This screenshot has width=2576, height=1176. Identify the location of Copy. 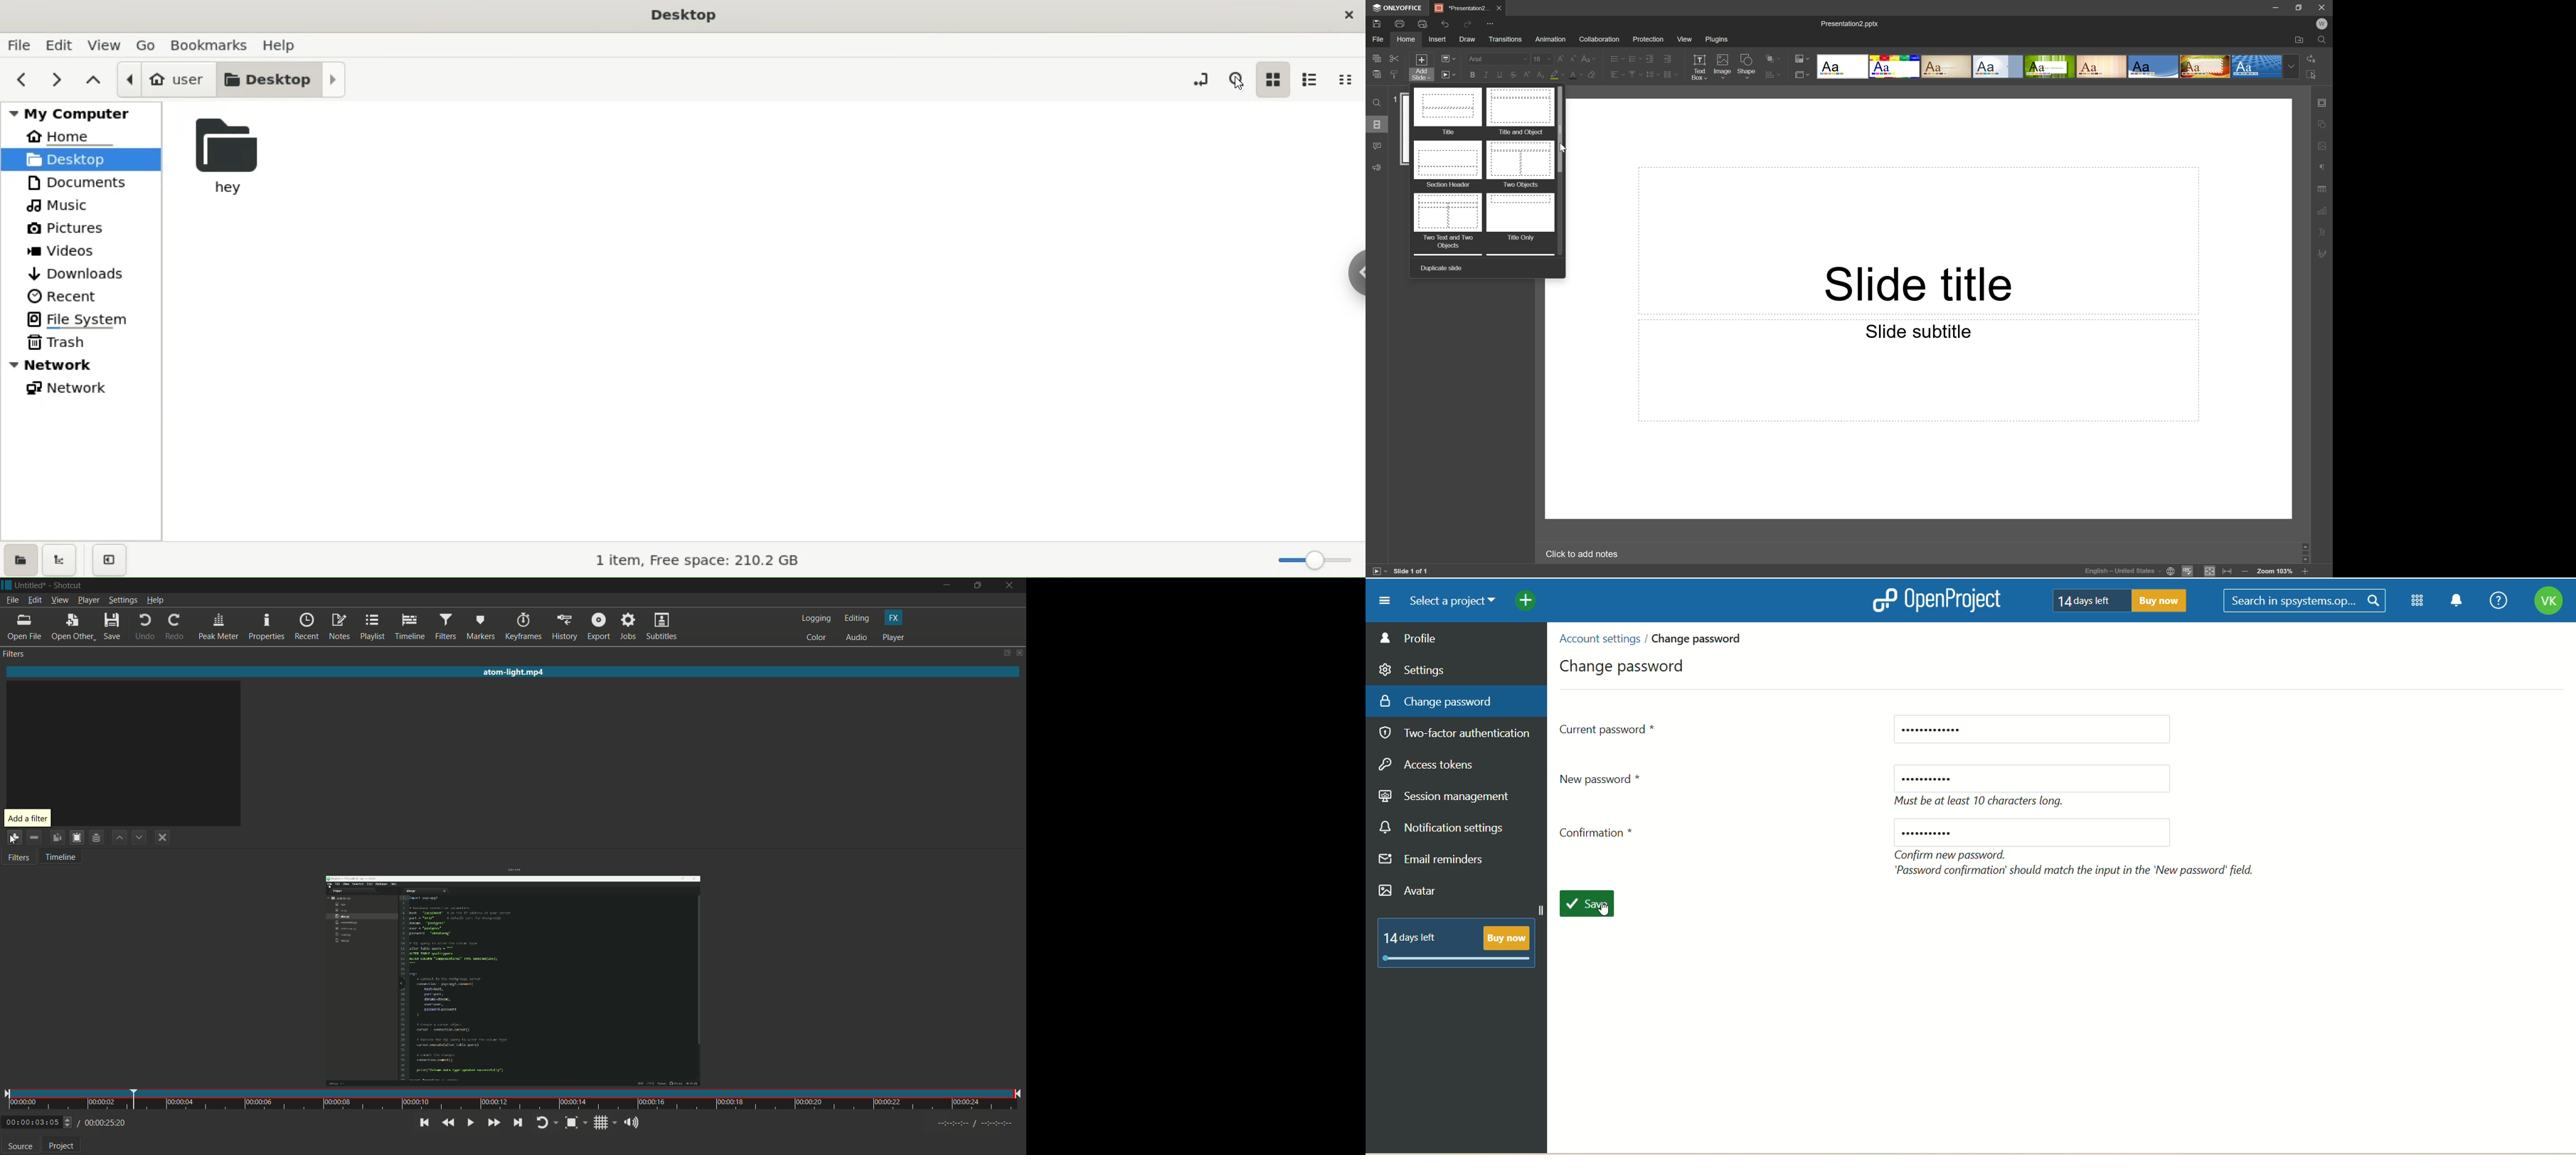
(1378, 58).